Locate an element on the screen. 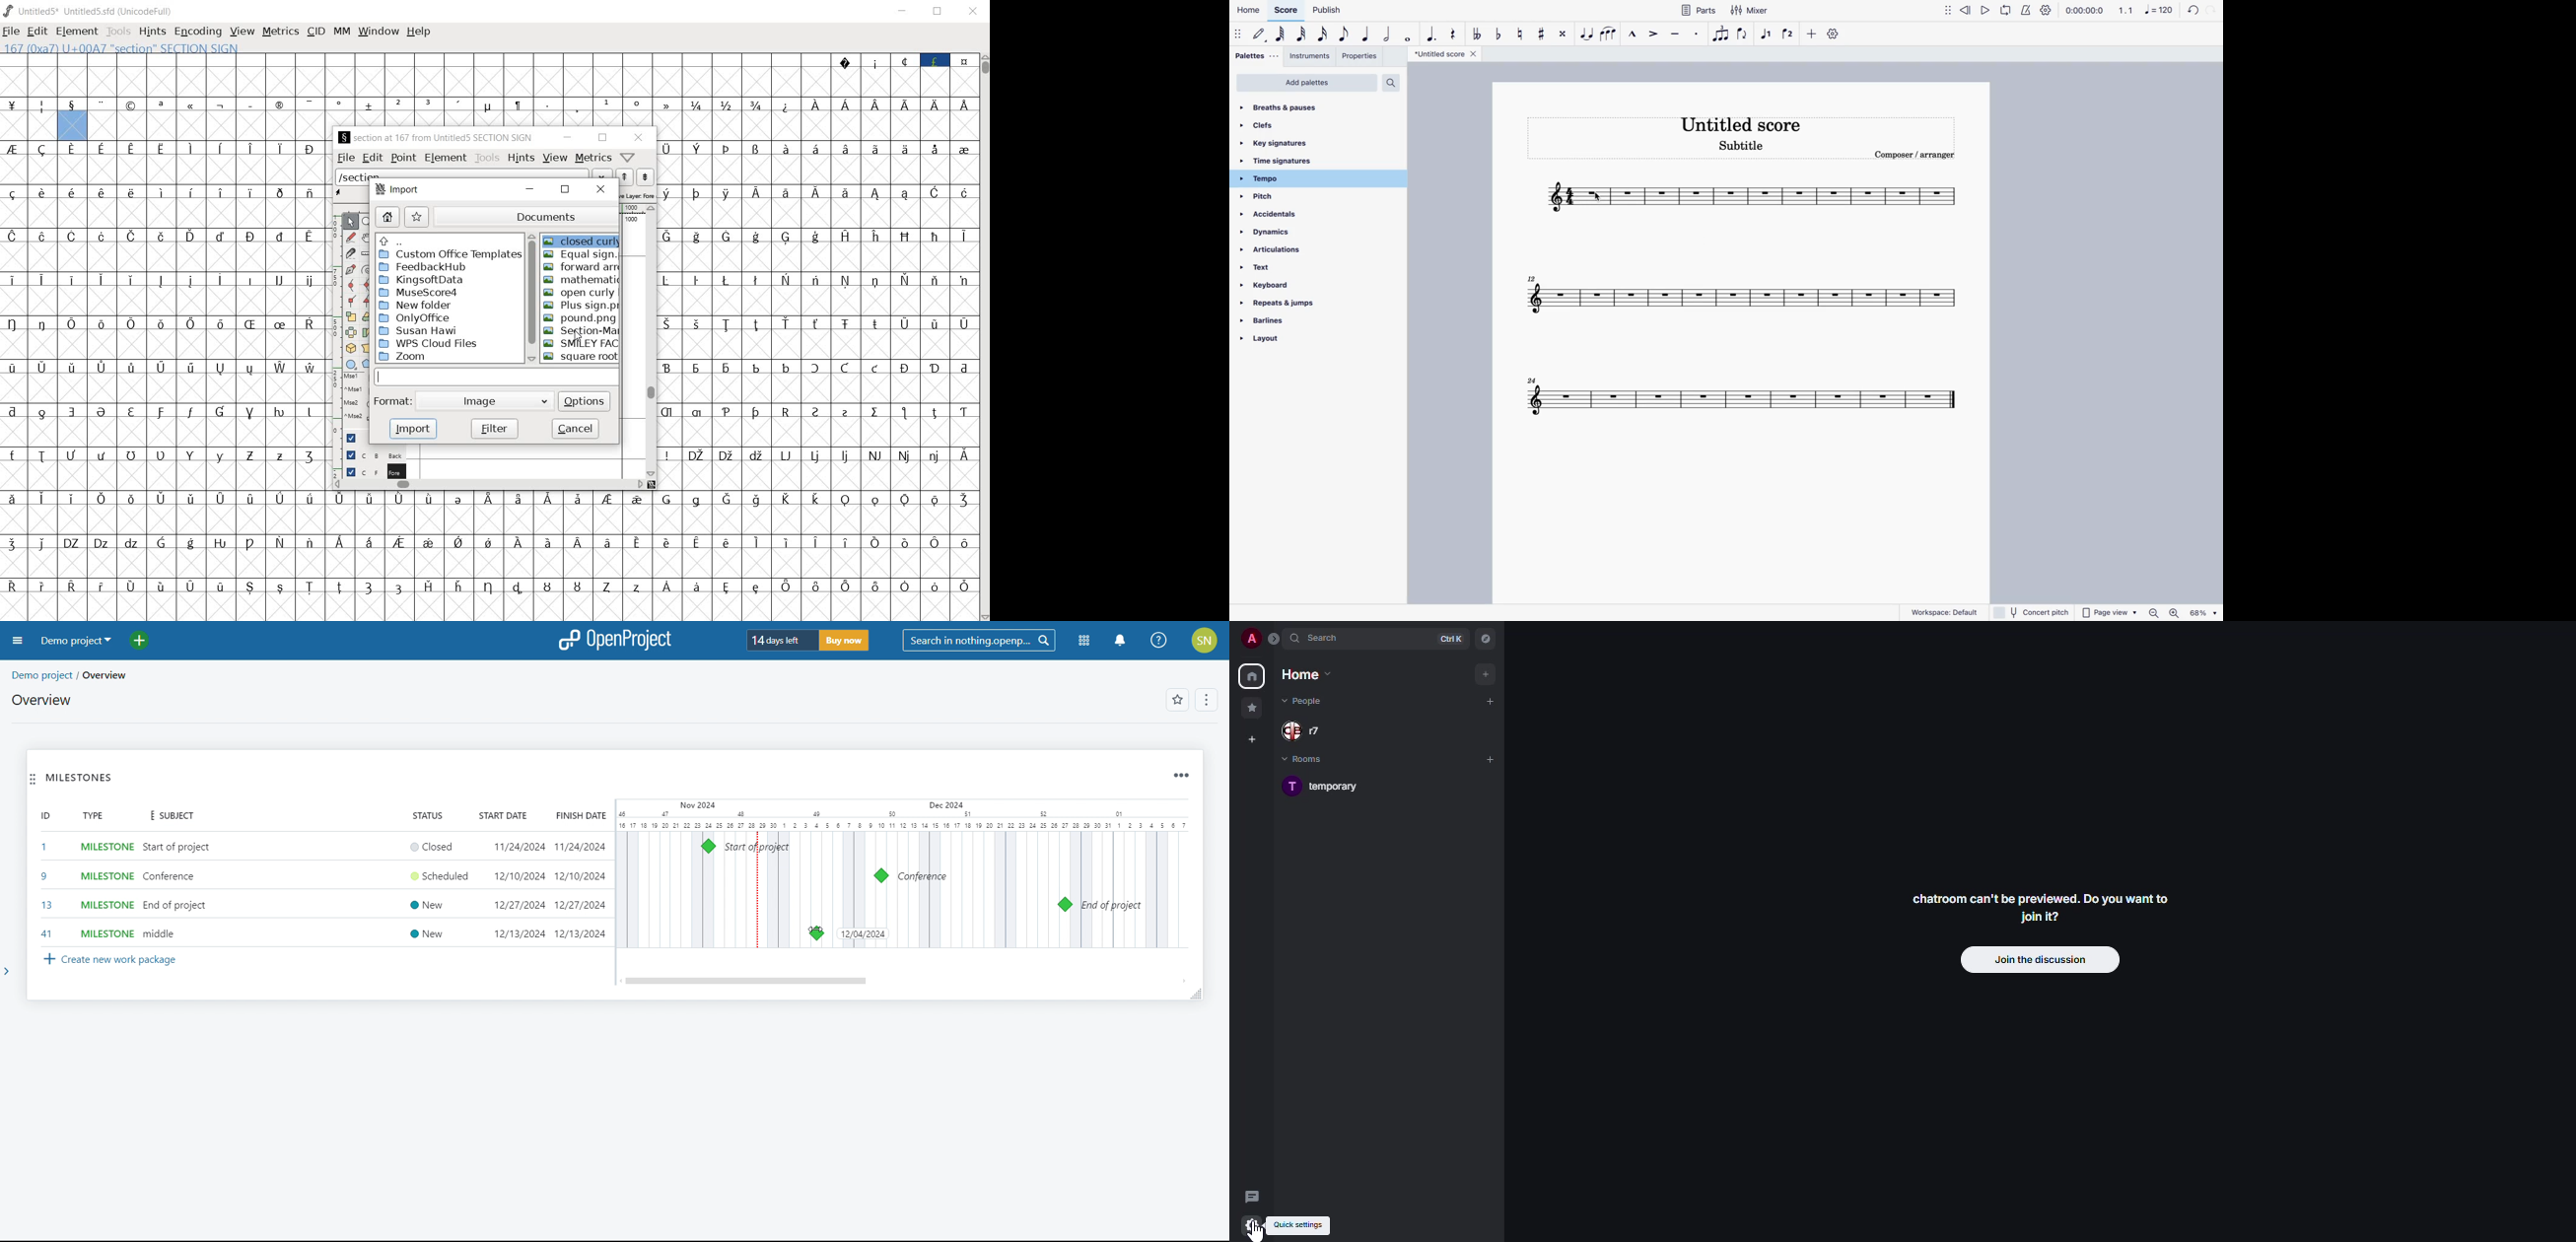 Image resolution: width=2576 pixels, height=1260 pixels. flip direction is located at coordinates (1743, 33).